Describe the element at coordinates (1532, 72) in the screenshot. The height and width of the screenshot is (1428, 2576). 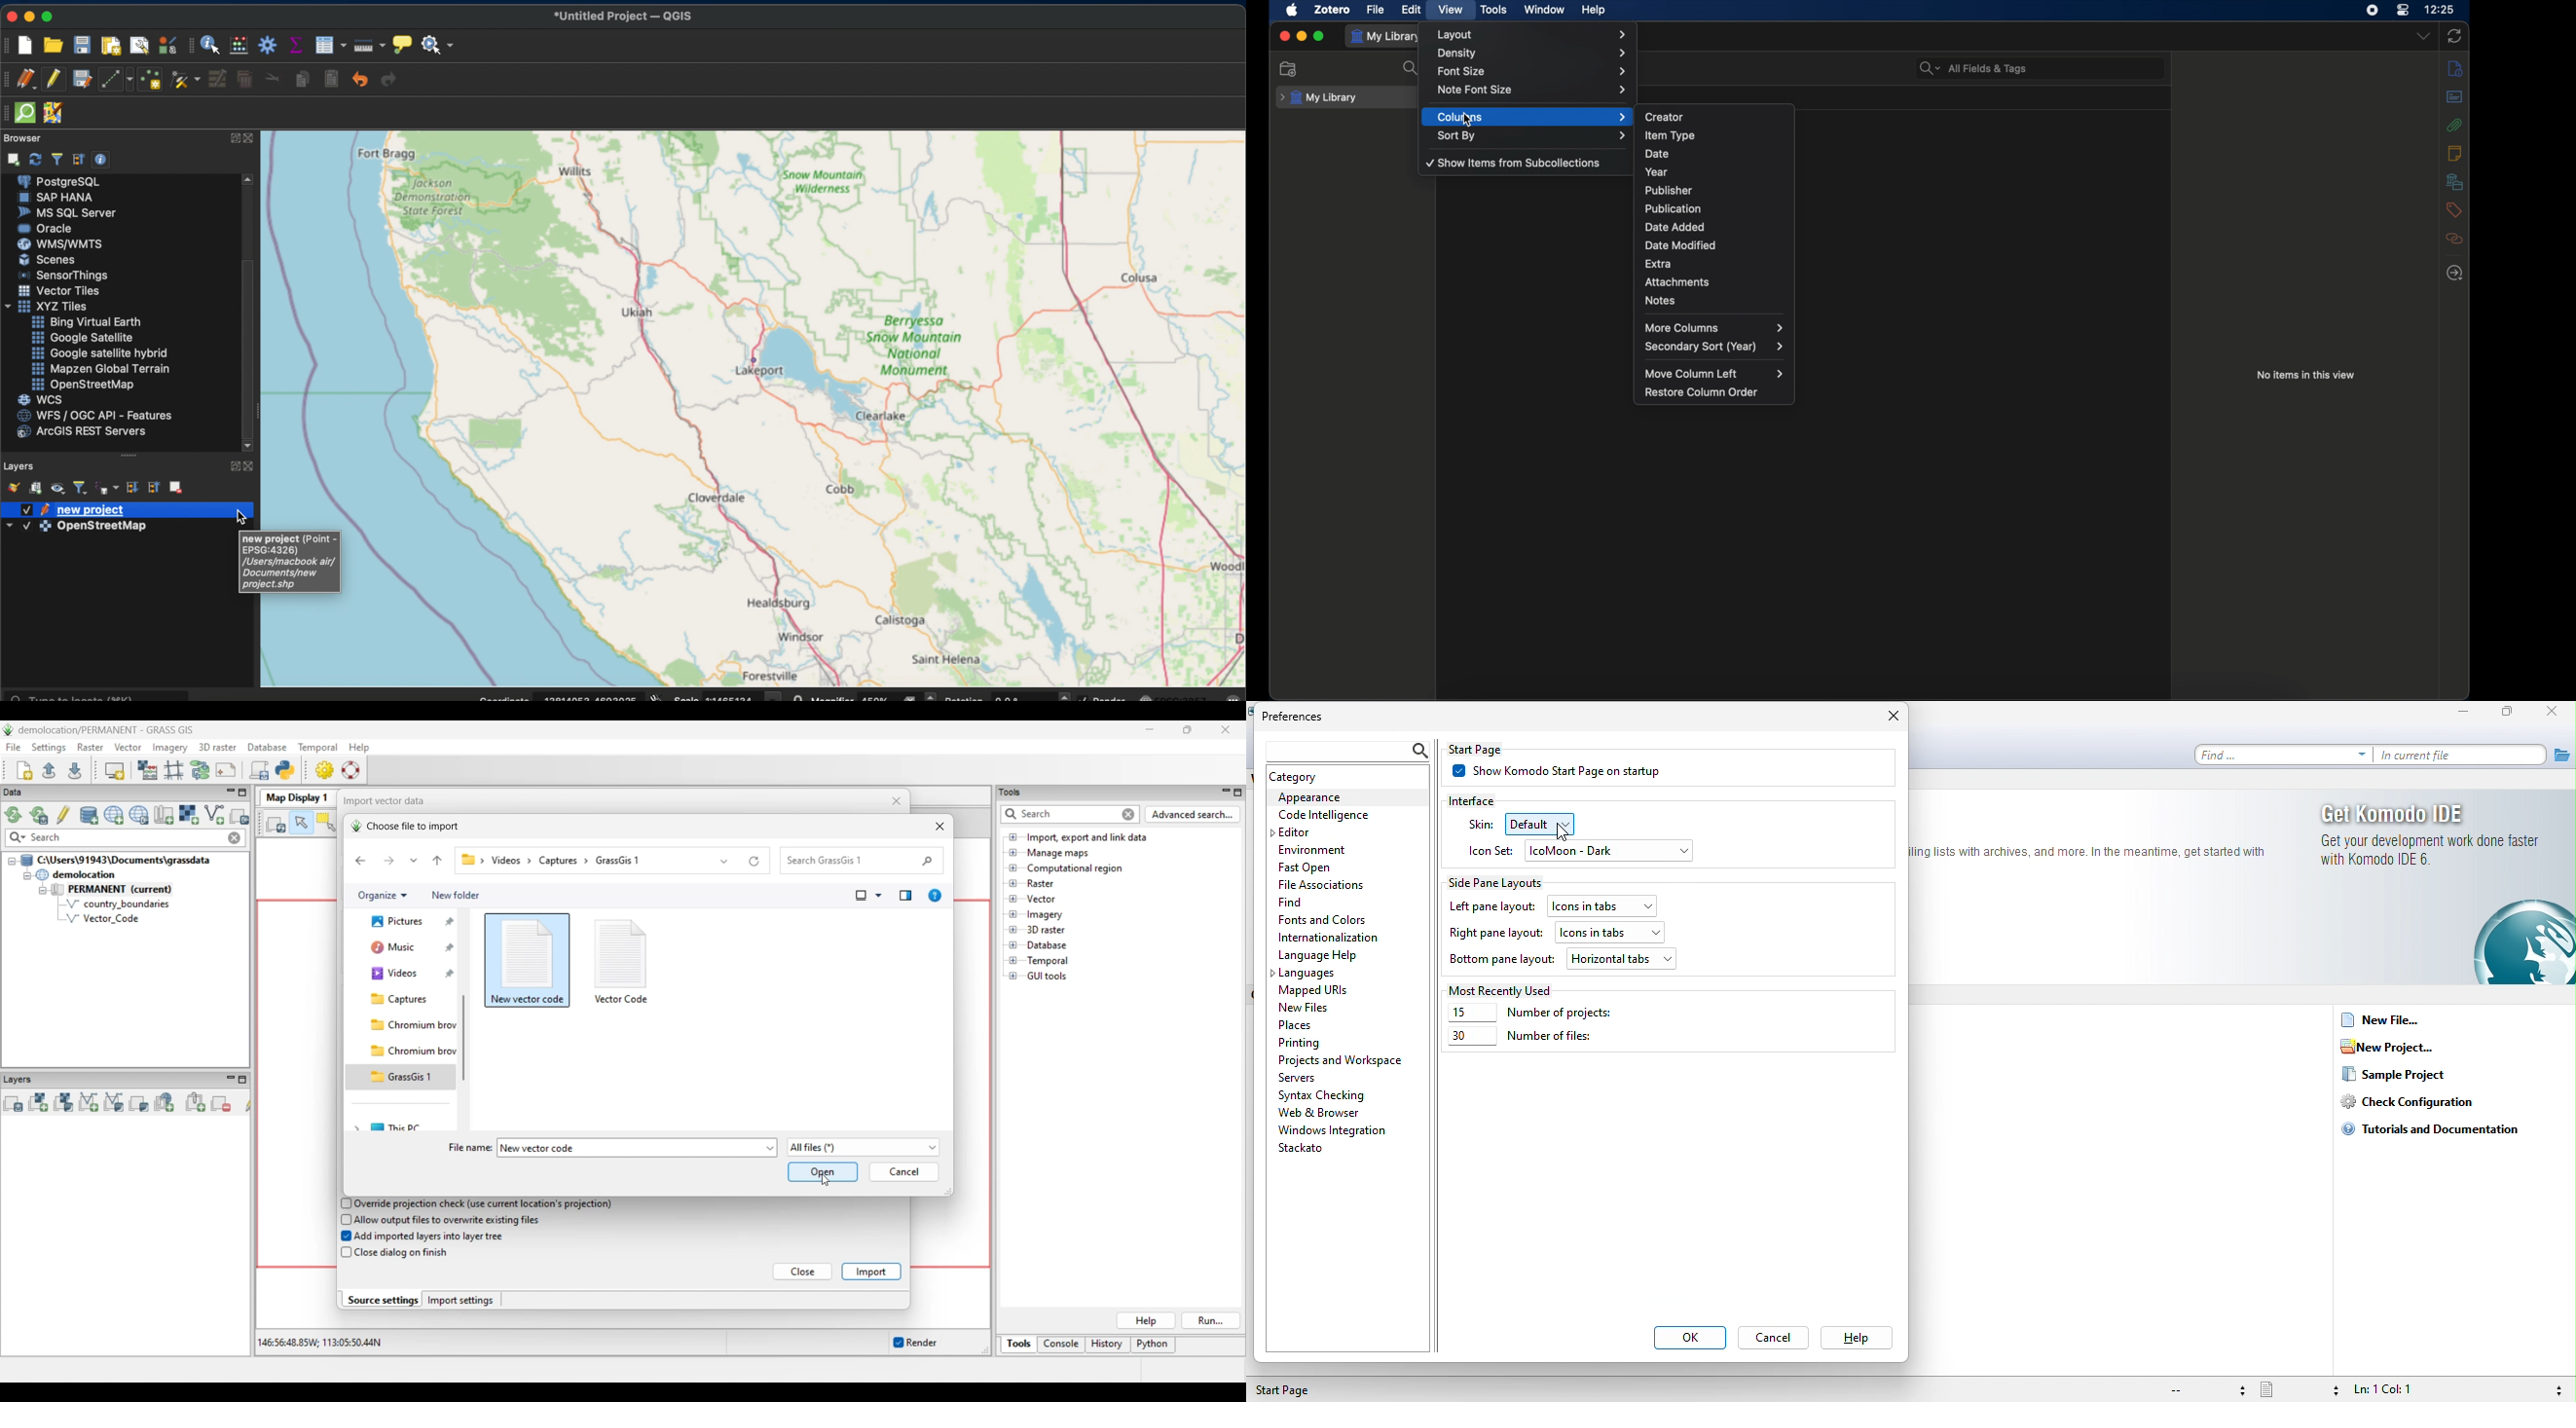
I see `font size` at that location.